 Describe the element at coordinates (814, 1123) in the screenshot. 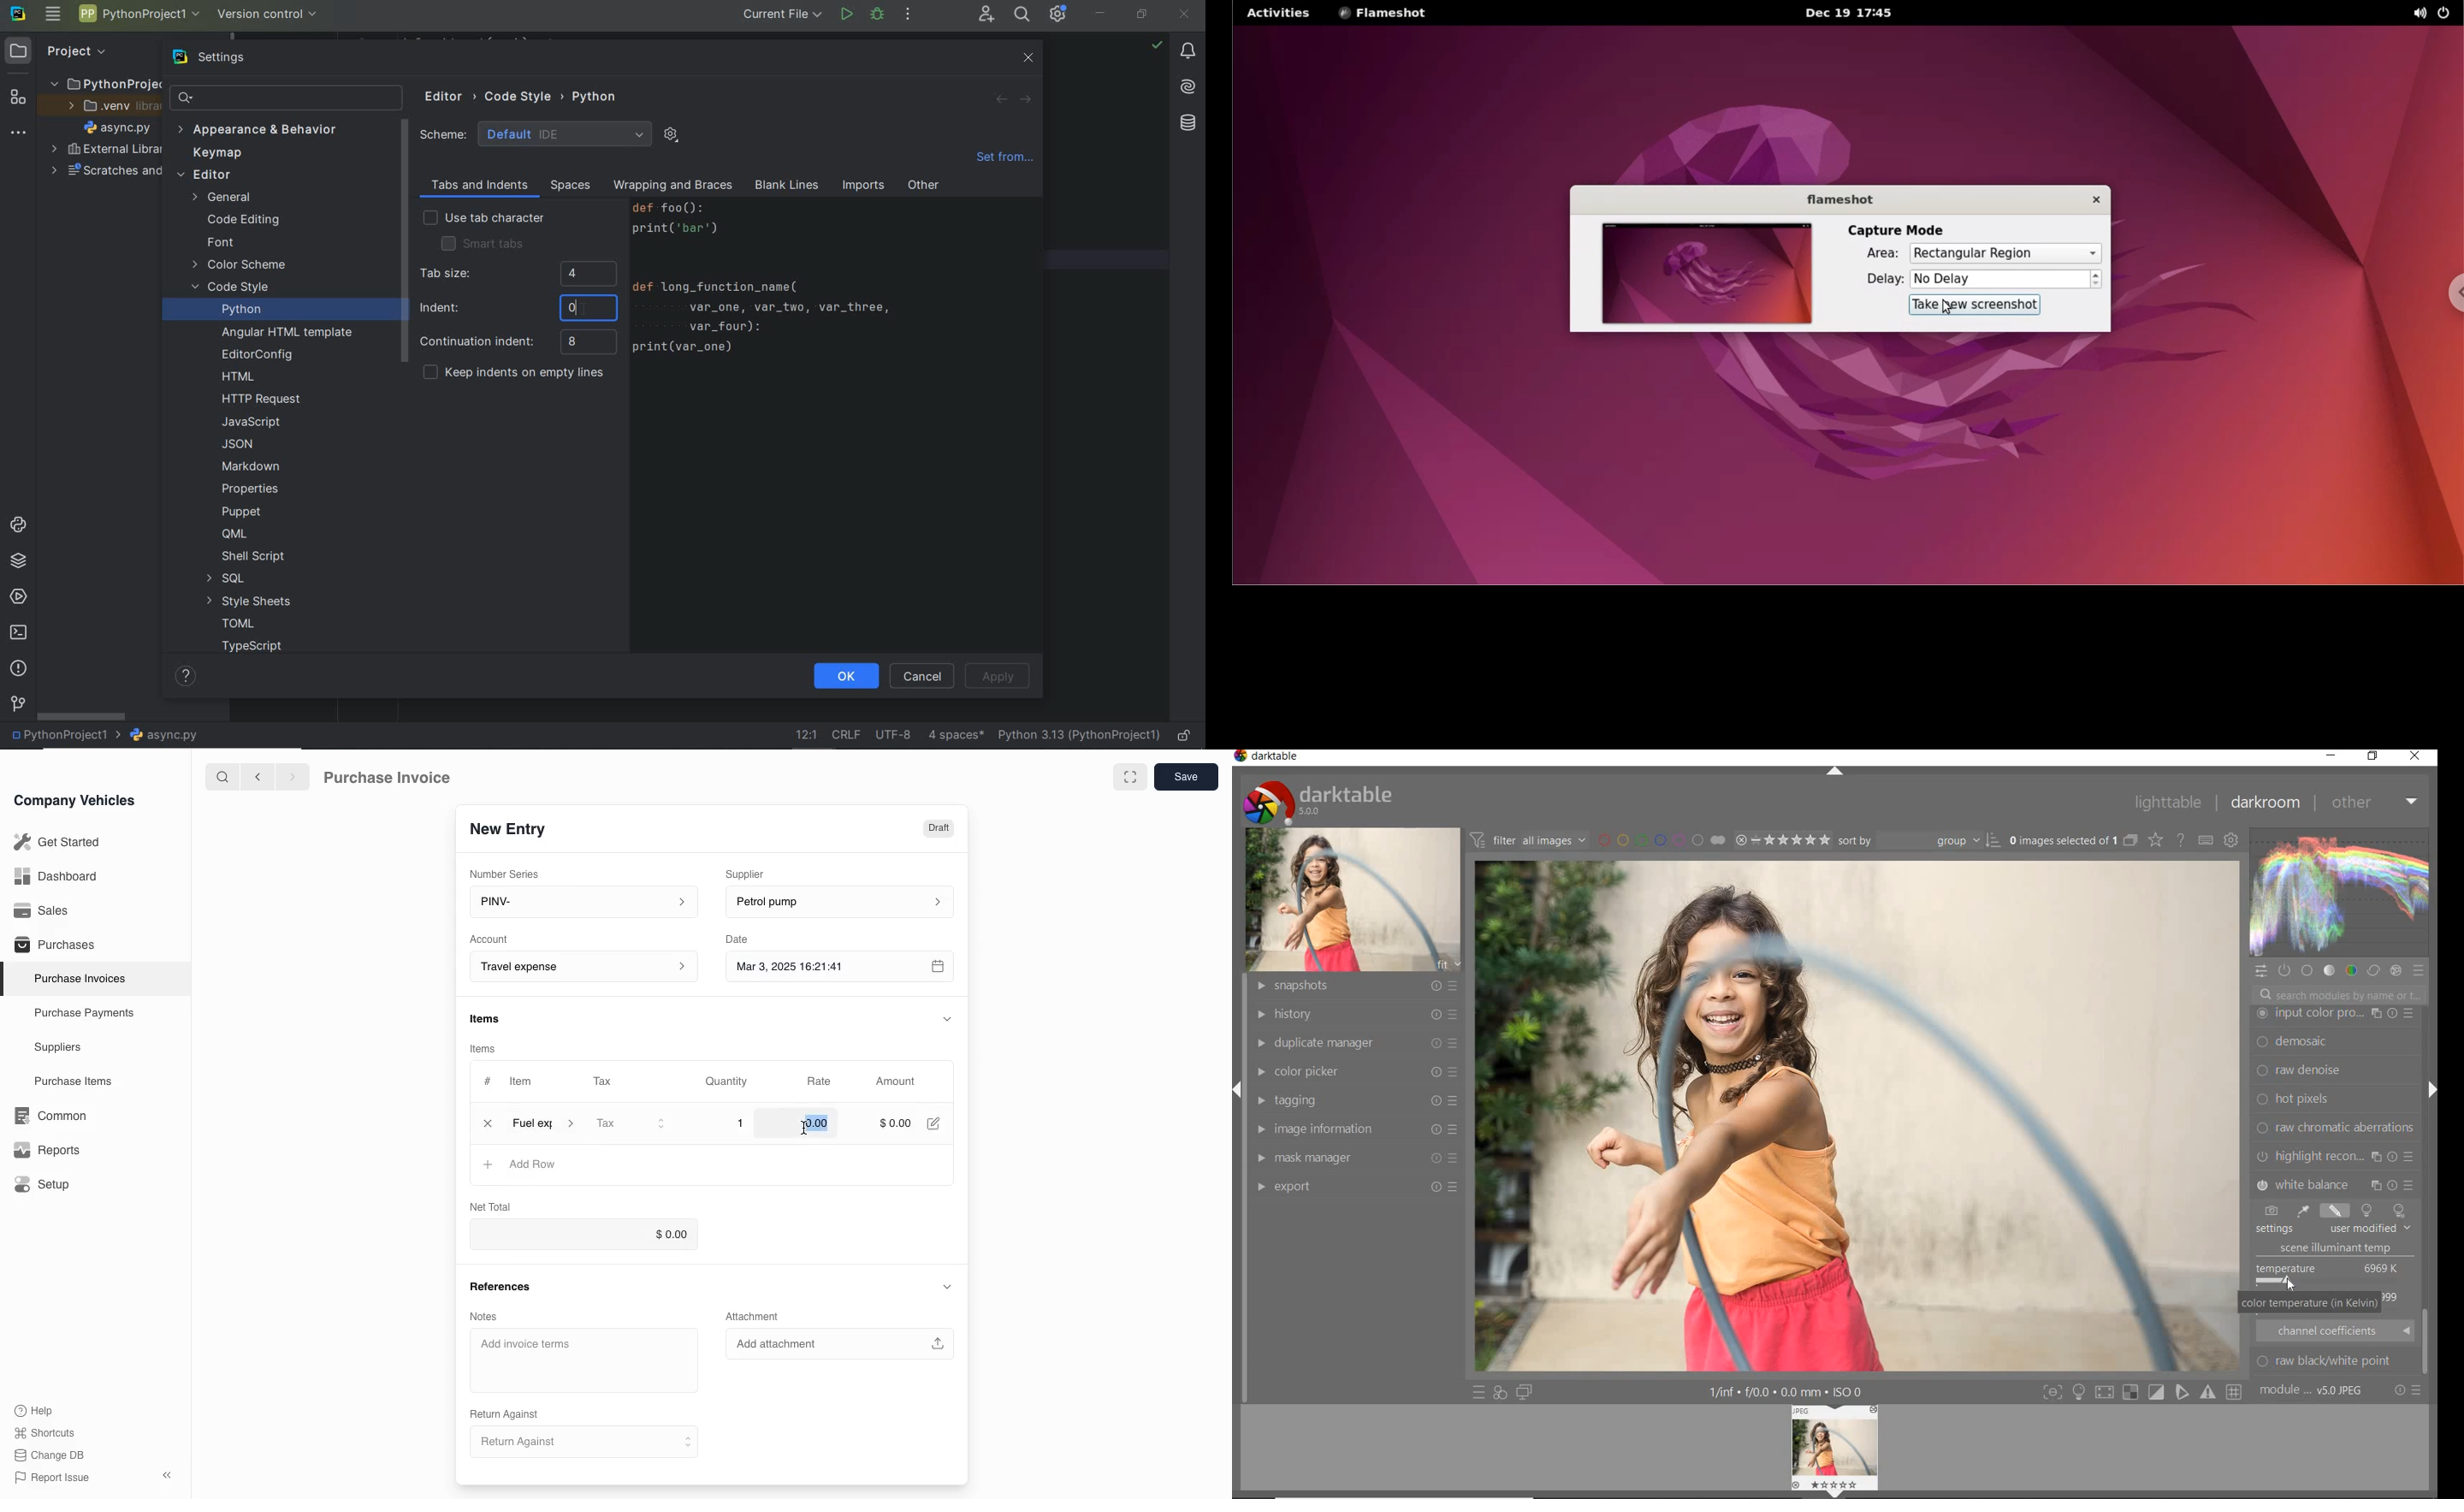

I see `$0.00` at that location.